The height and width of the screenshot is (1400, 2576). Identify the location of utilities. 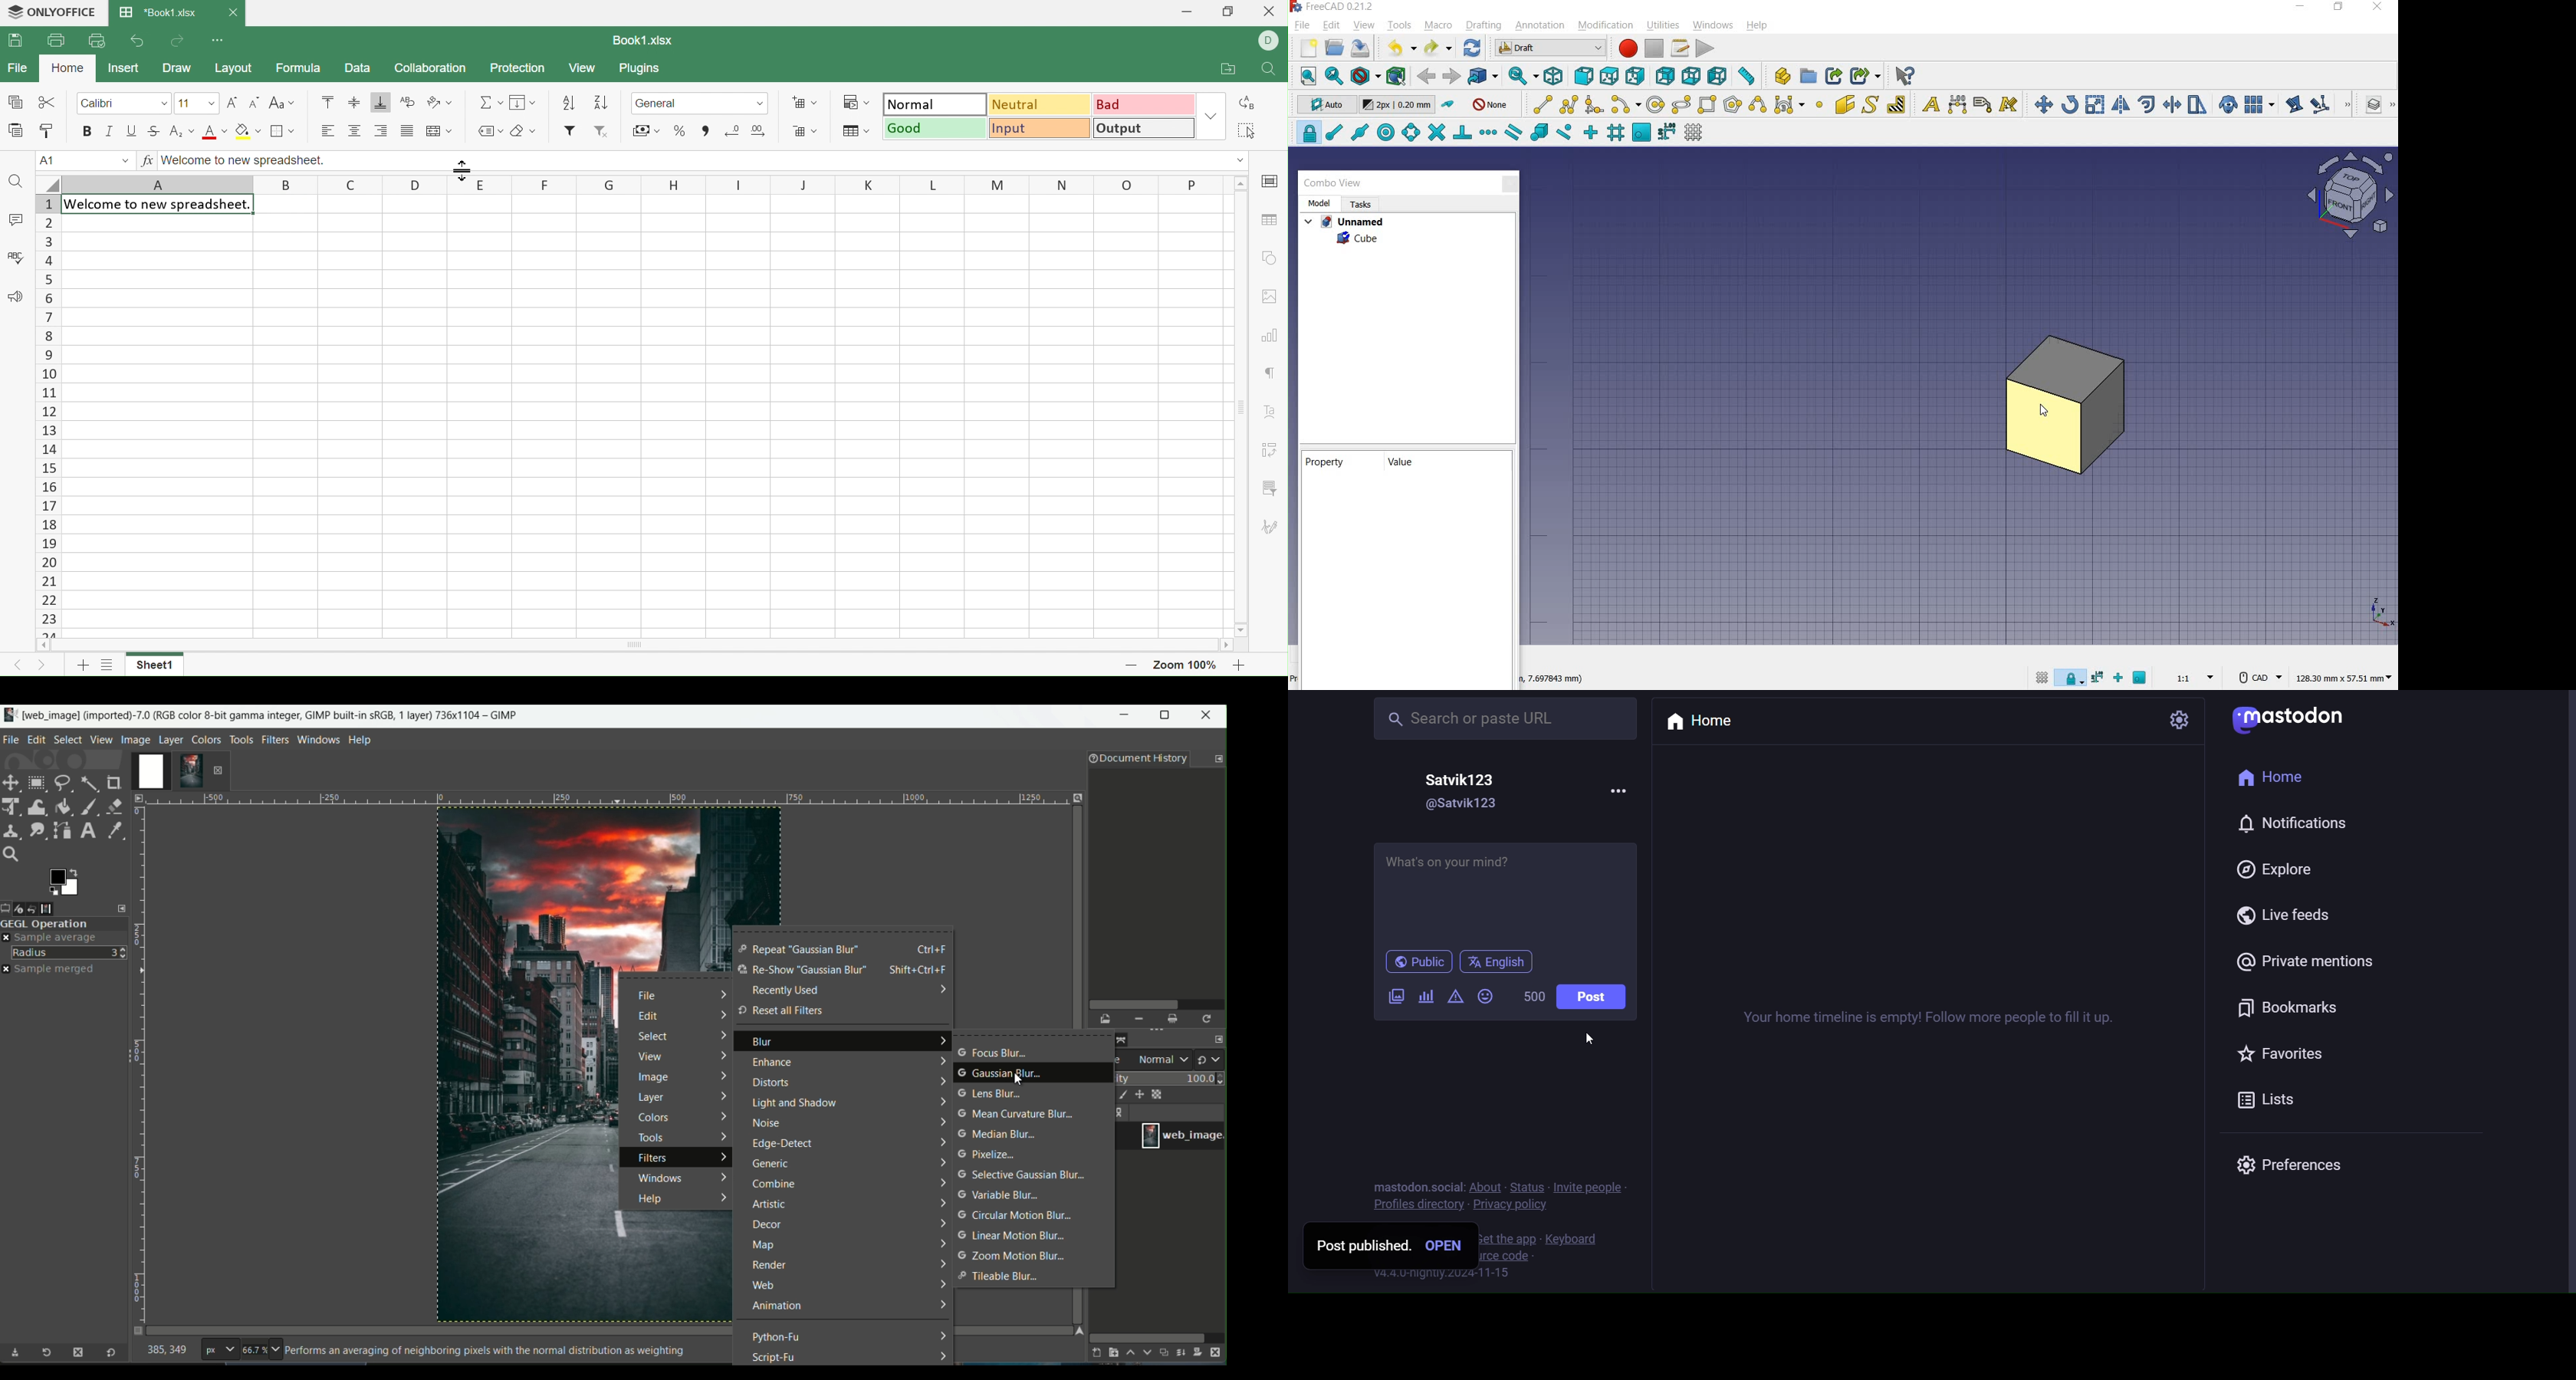
(1665, 24).